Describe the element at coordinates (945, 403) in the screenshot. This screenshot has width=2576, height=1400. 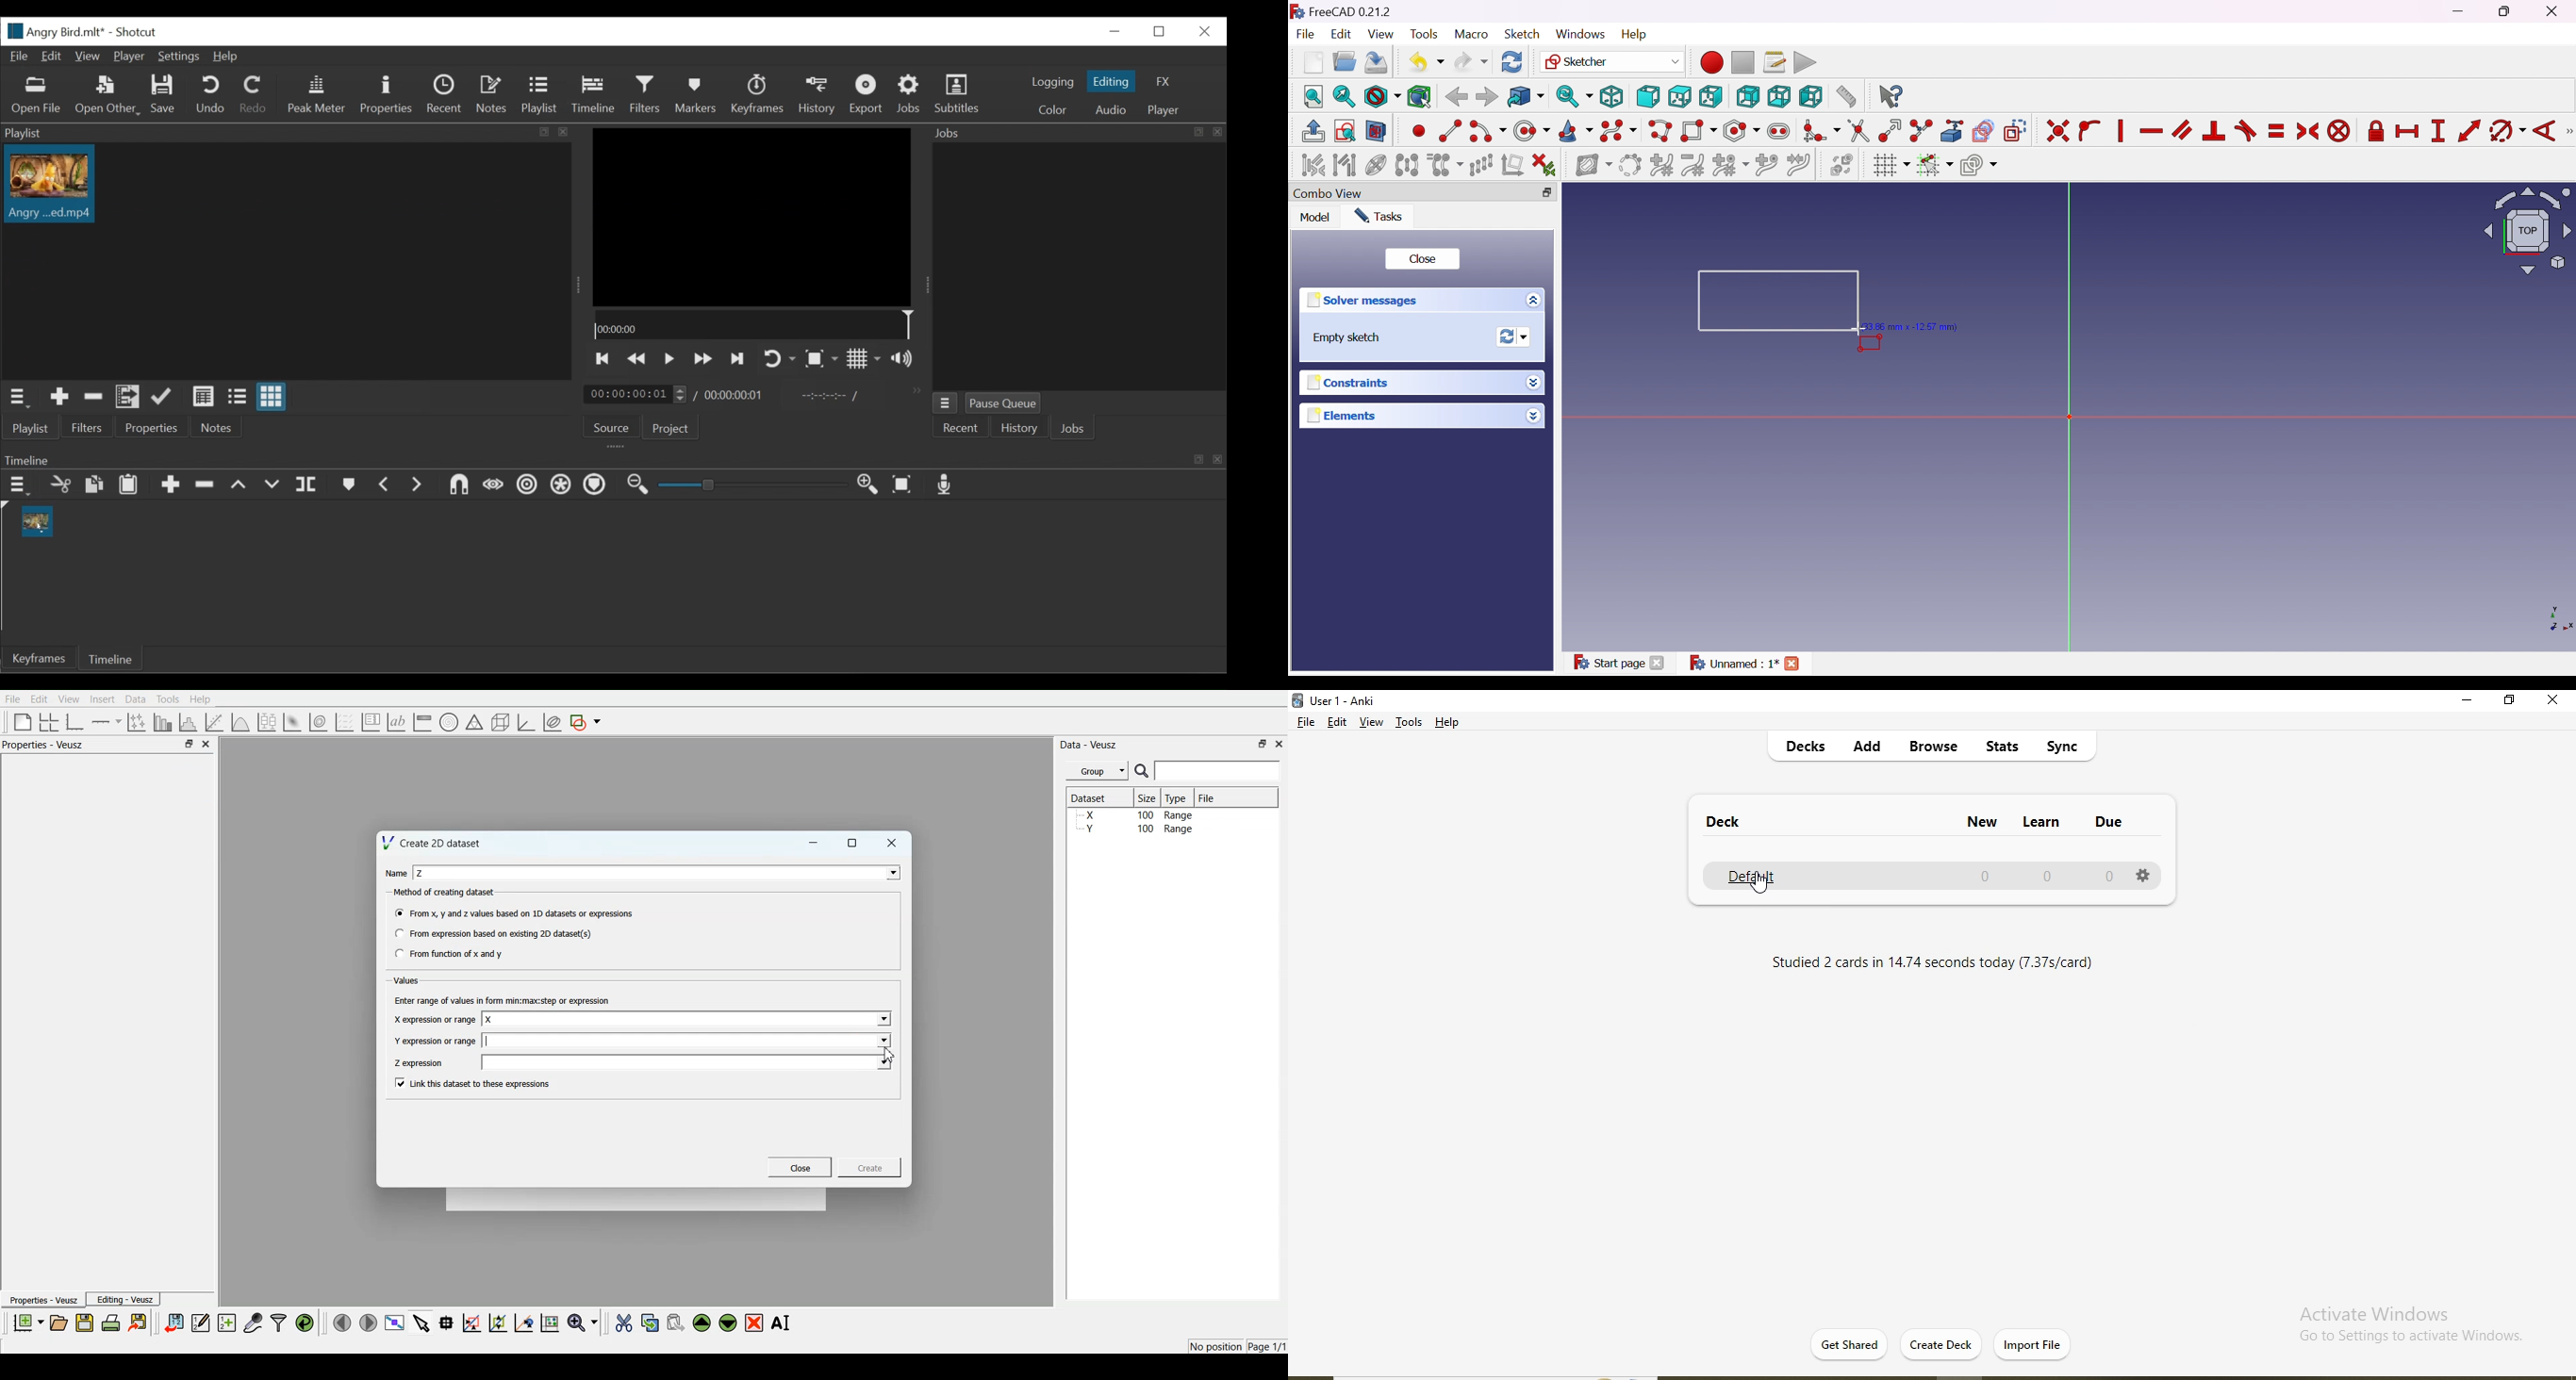
I see `Jobs Menu` at that location.